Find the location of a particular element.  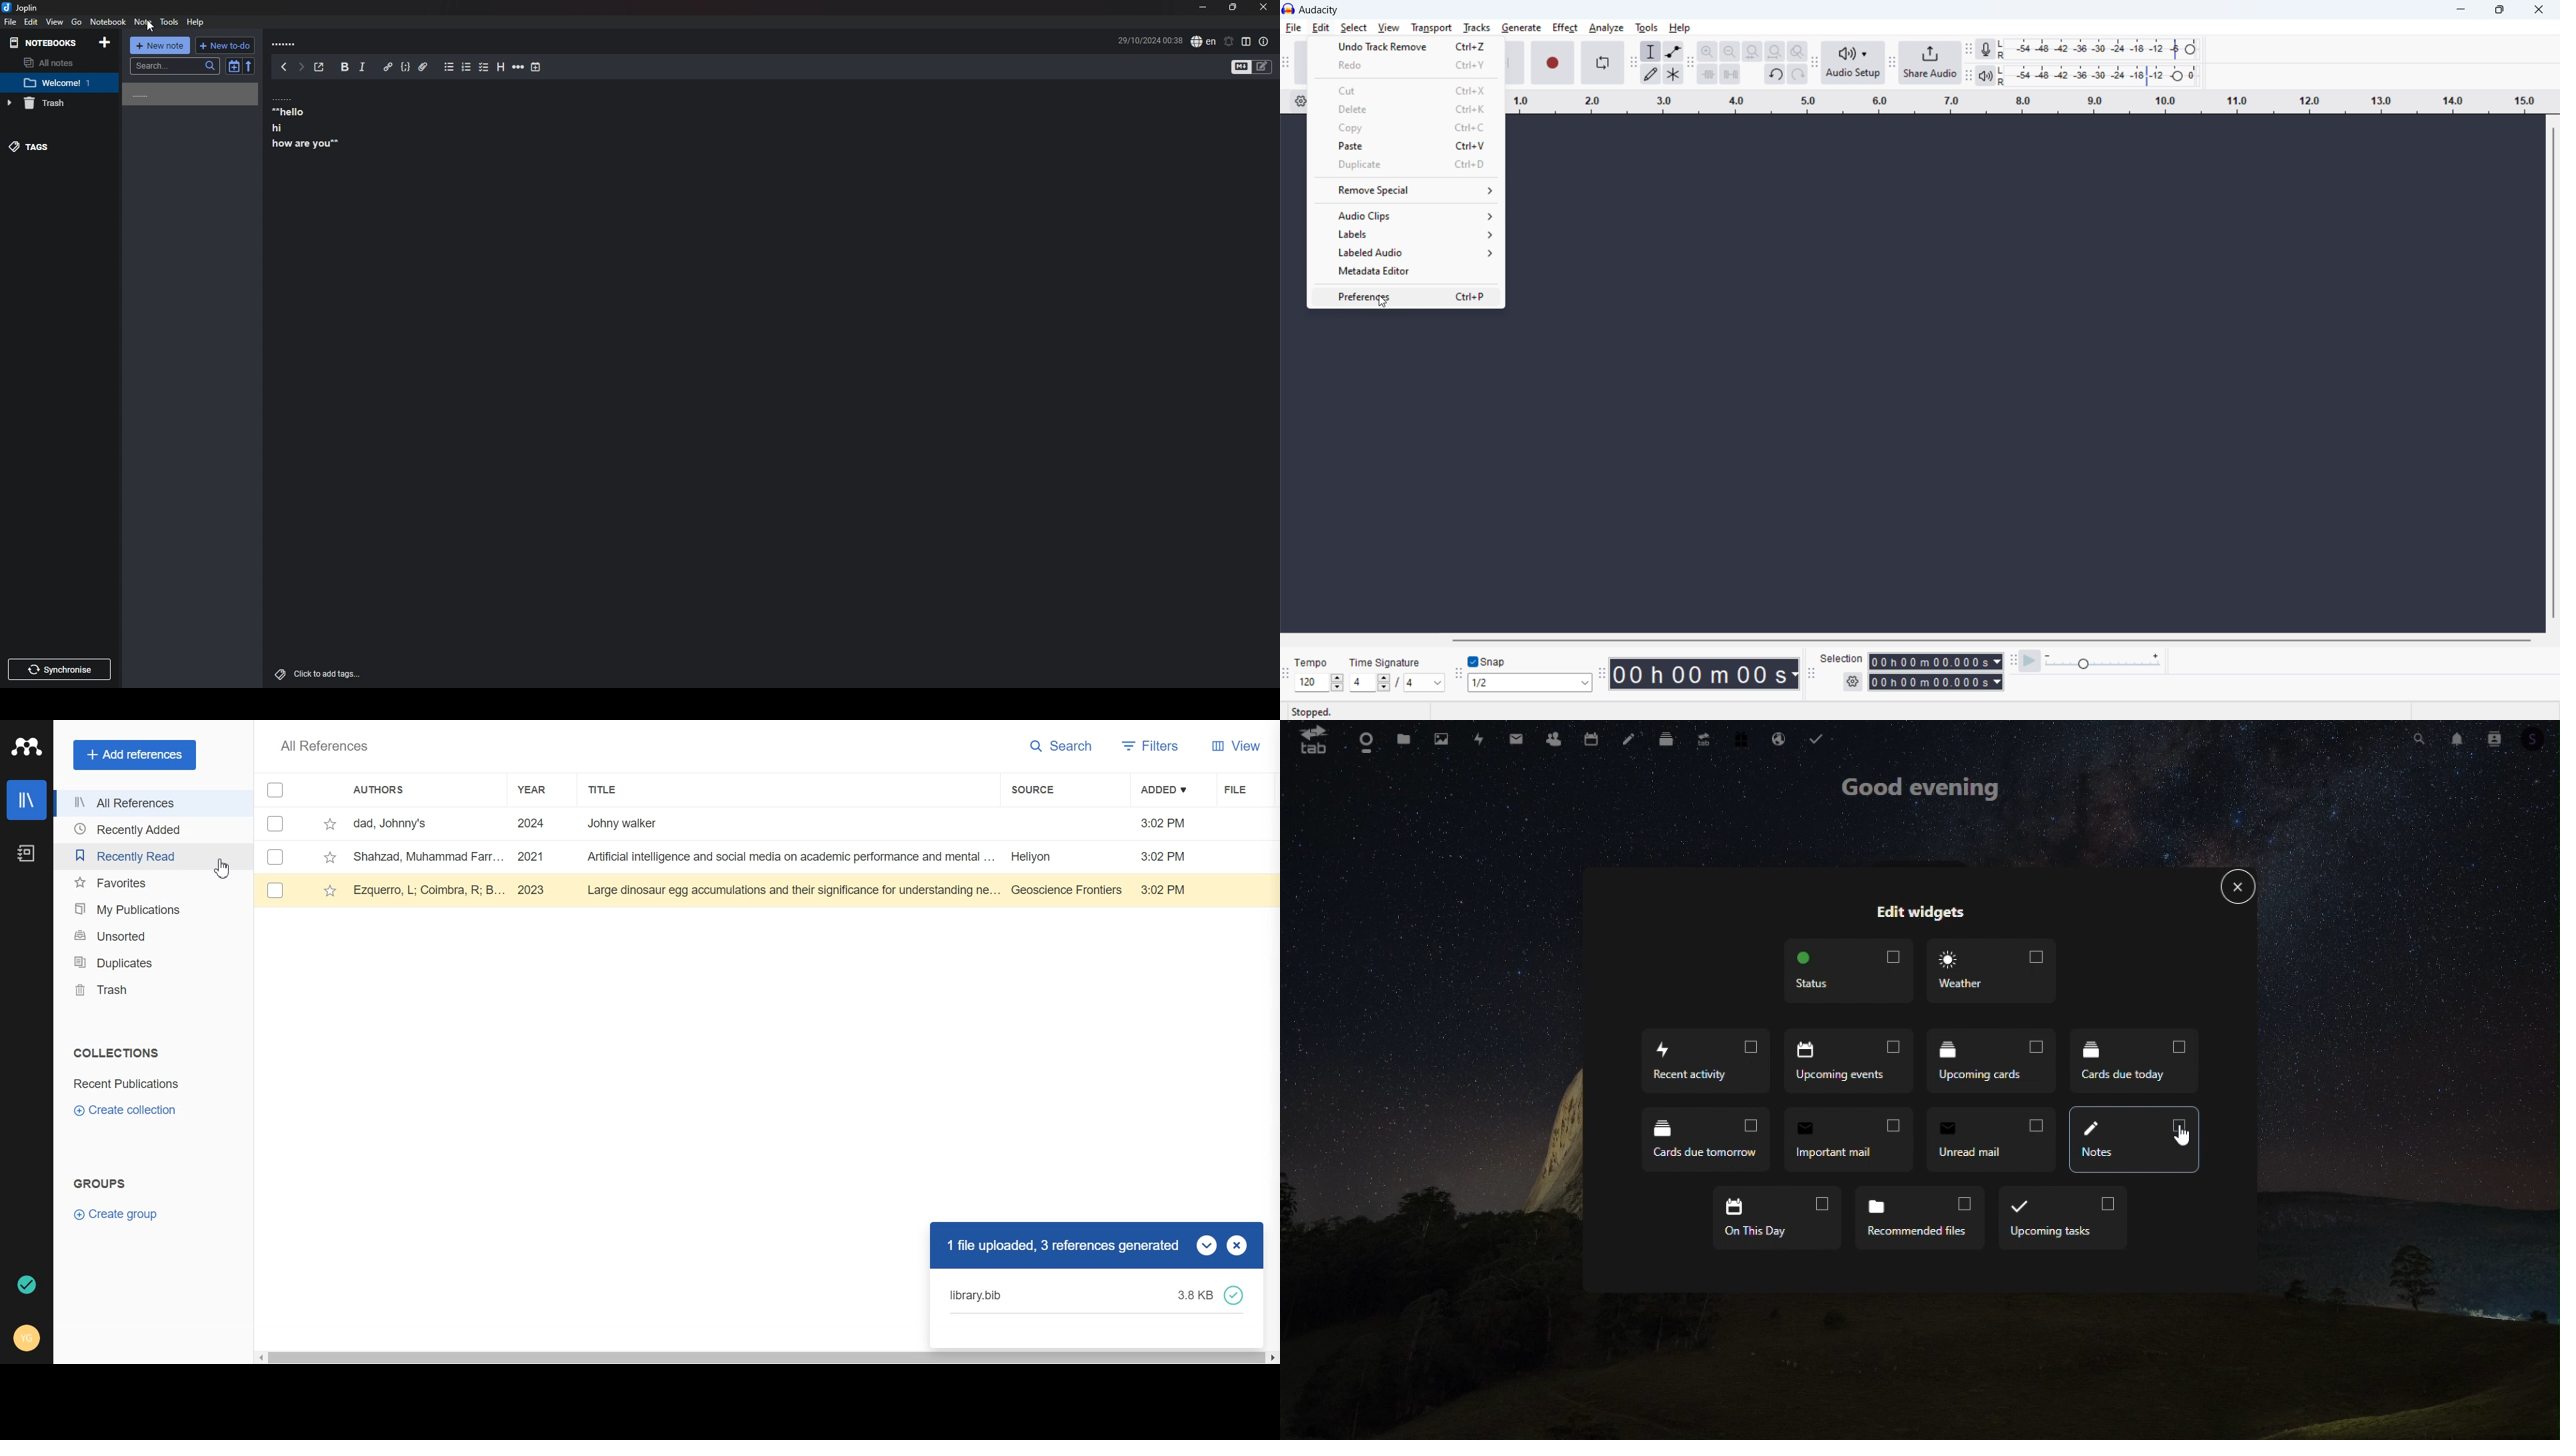

minimize is located at coordinates (2459, 11).